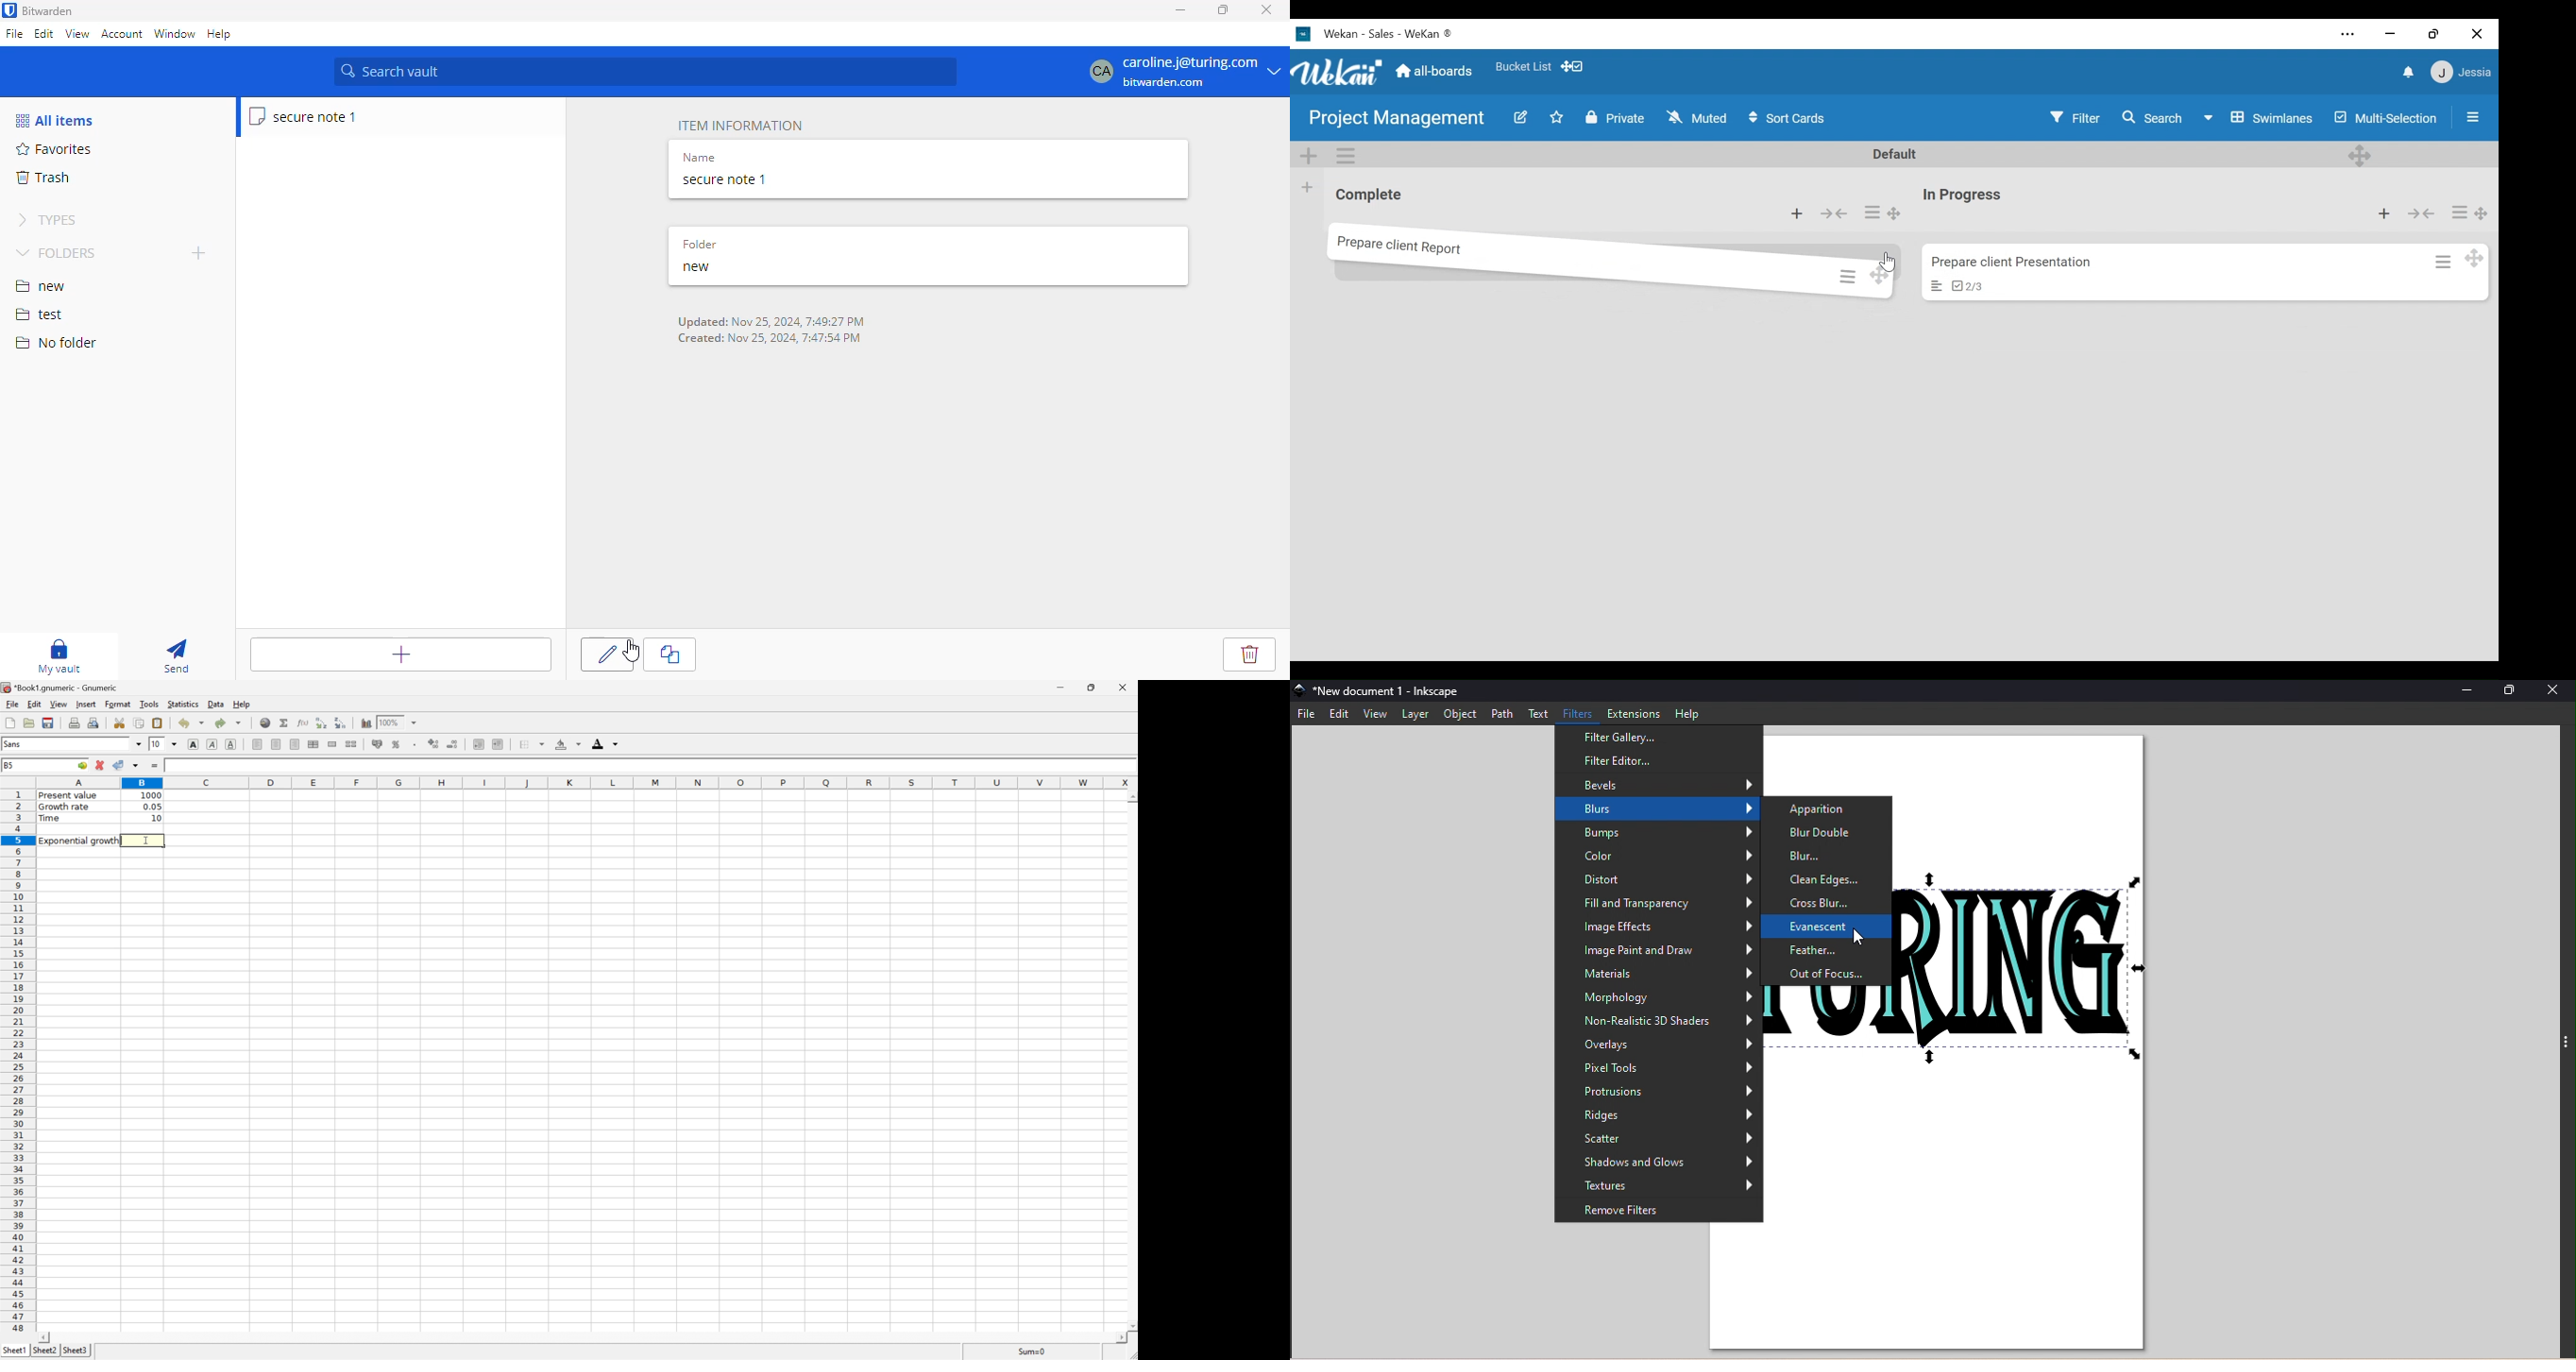 This screenshot has height=1372, width=2576. Describe the element at coordinates (1061, 688) in the screenshot. I see `Minimize` at that location.